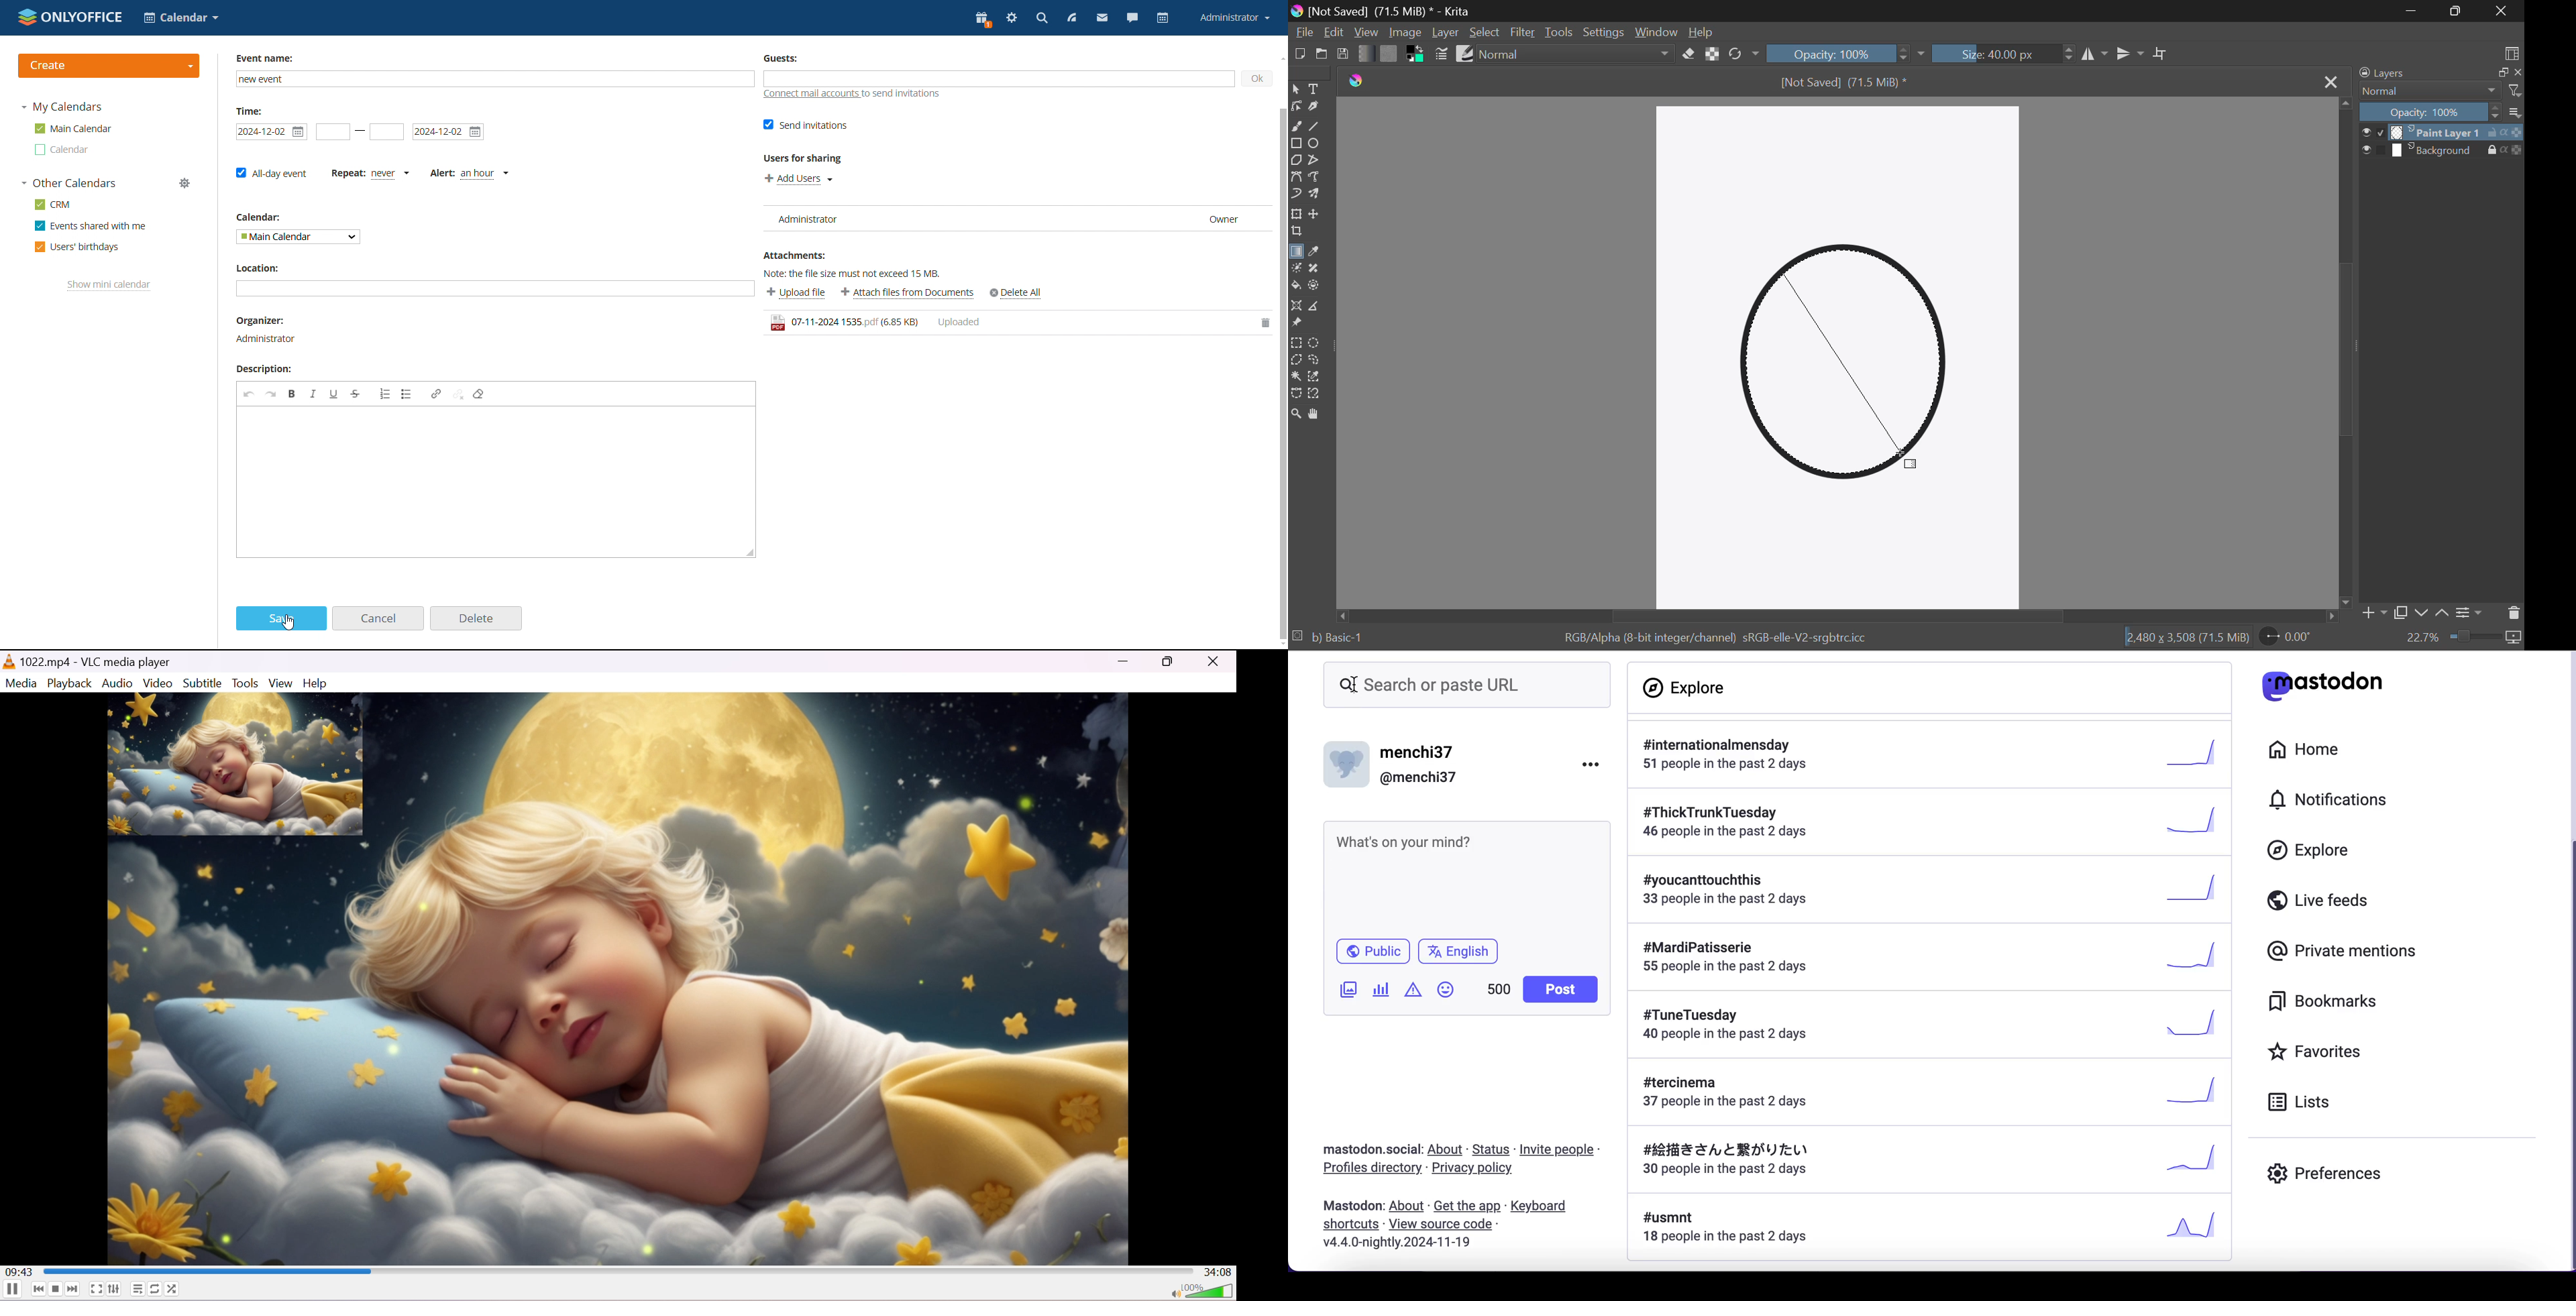 This screenshot has height=1316, width=2576. Describe the element at coordinates (1448, 990) in the screenshot. I see `emoji` at that location.